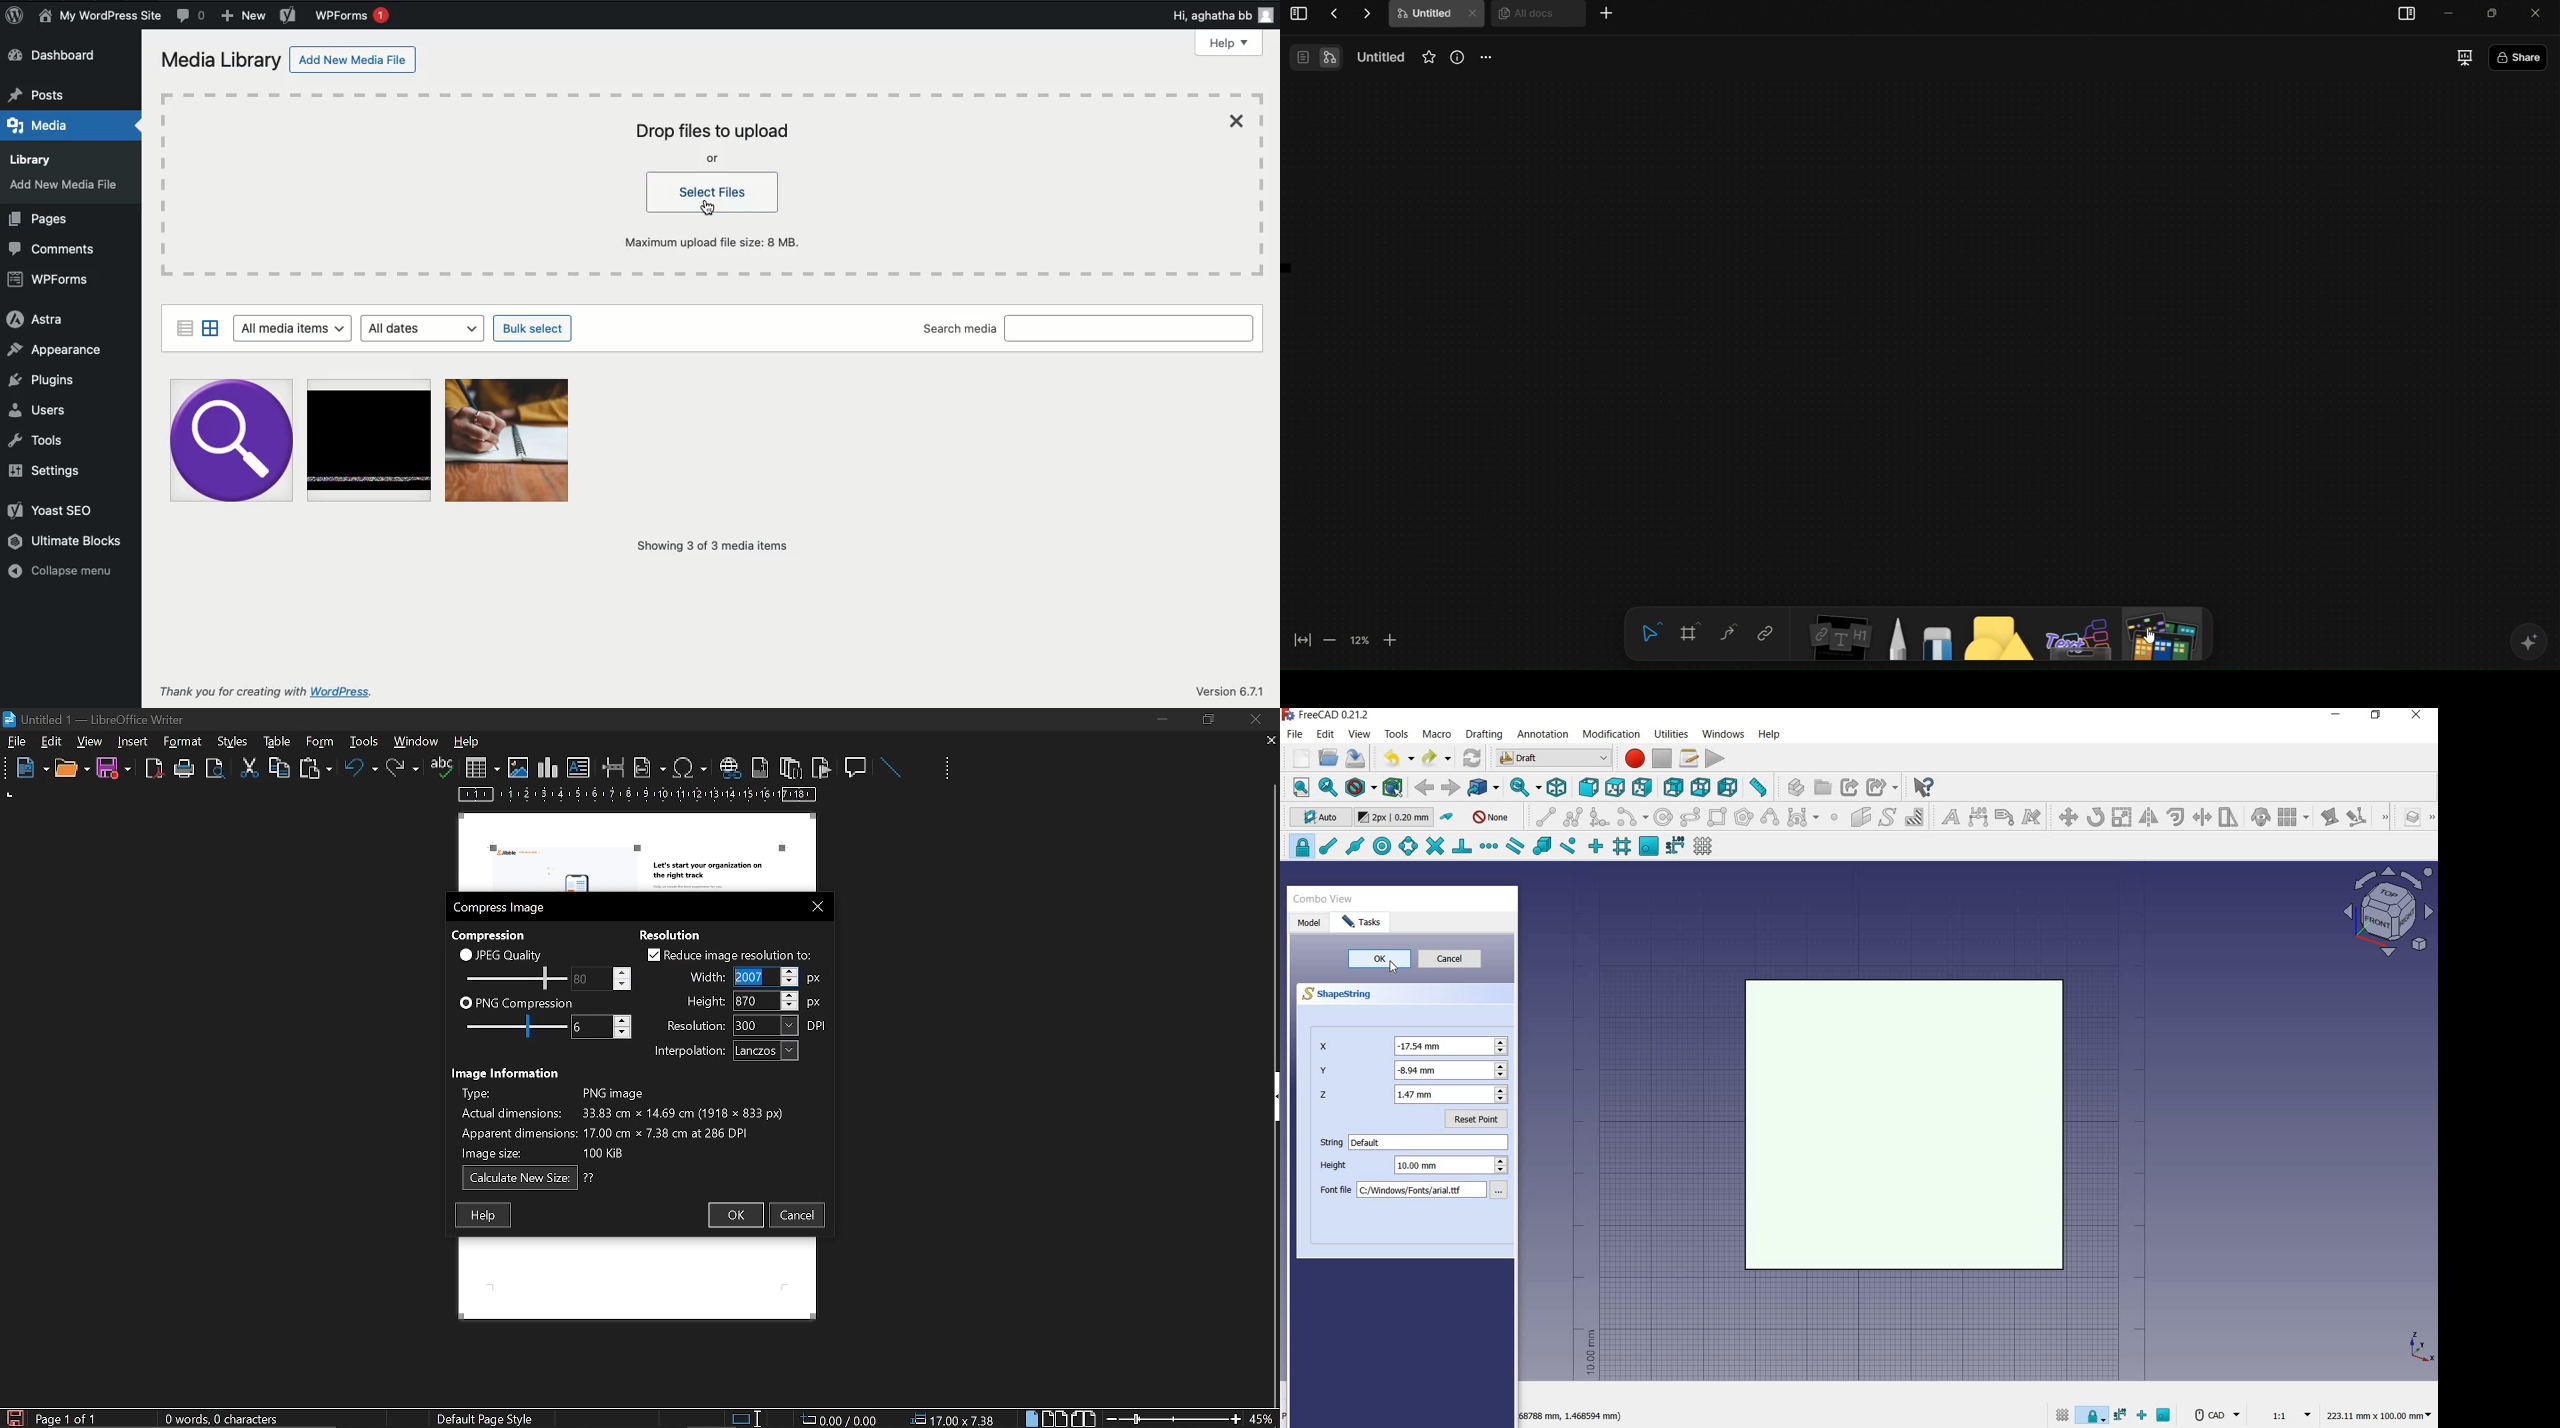 The height and width of the screenshot is (1428, 2576). What do you see at coordinates (2065, 816) in the screenshot?
I see `move` at bounding box center [2065, 816].